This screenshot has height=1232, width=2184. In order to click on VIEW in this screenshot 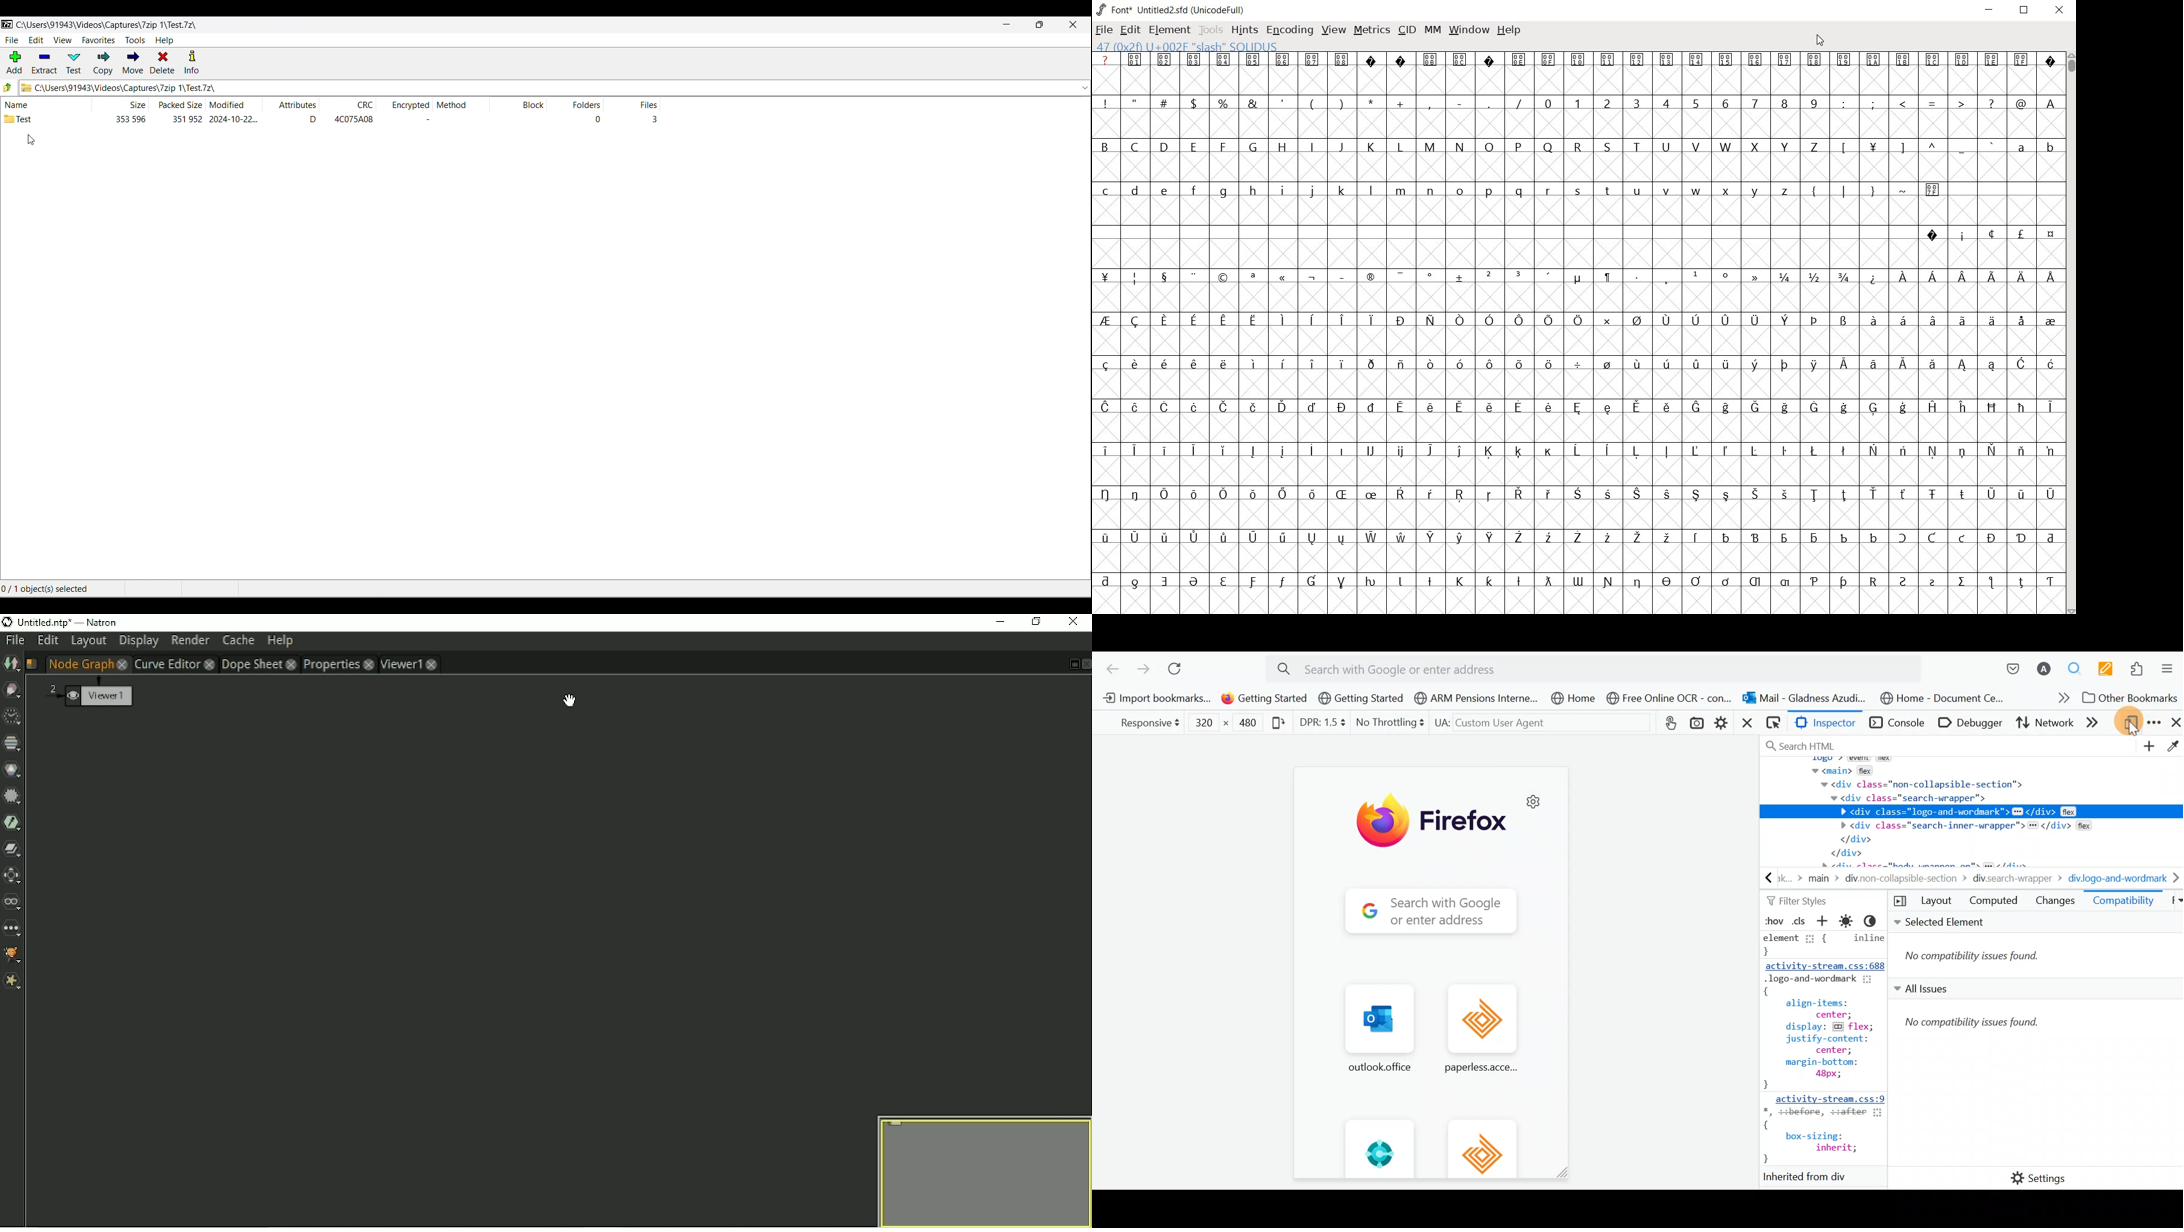, I will do `click(1334, 30)`.